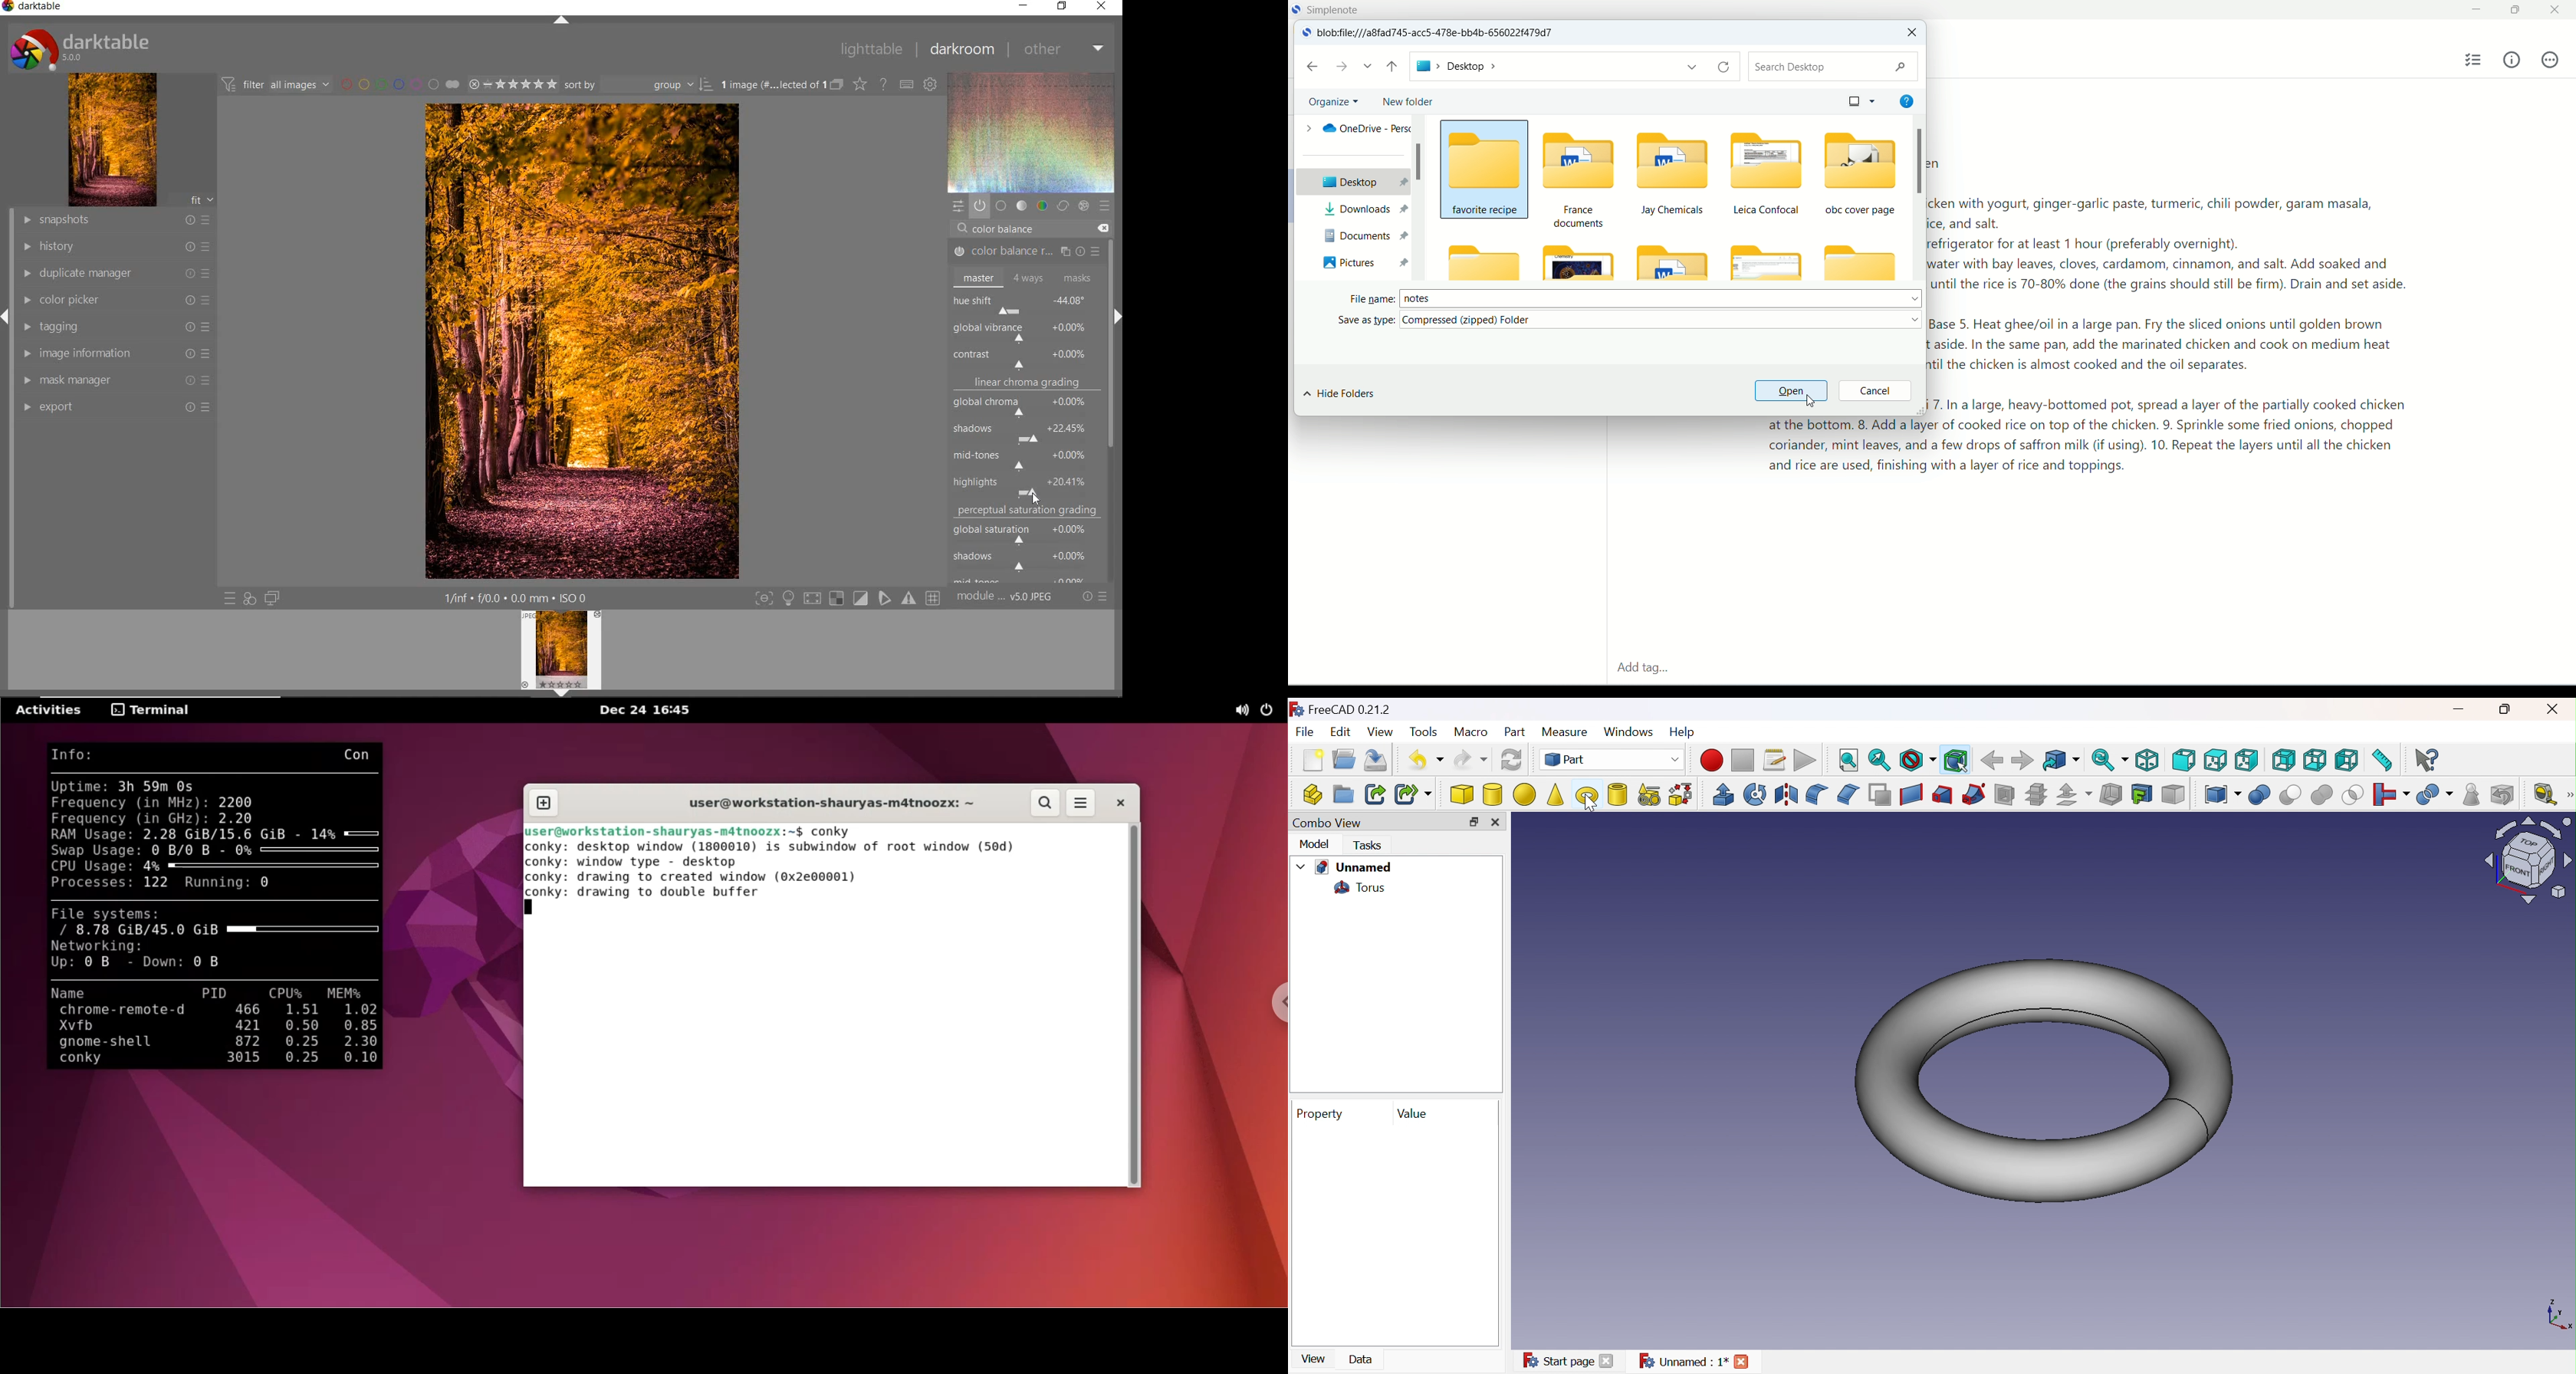 Image resolution: width=2576 pixels, height=1400 pixels. What do you see at coordinates (1103, 228) in the screenshot?
I see `DELETE` at bounding box center [1103, 228].